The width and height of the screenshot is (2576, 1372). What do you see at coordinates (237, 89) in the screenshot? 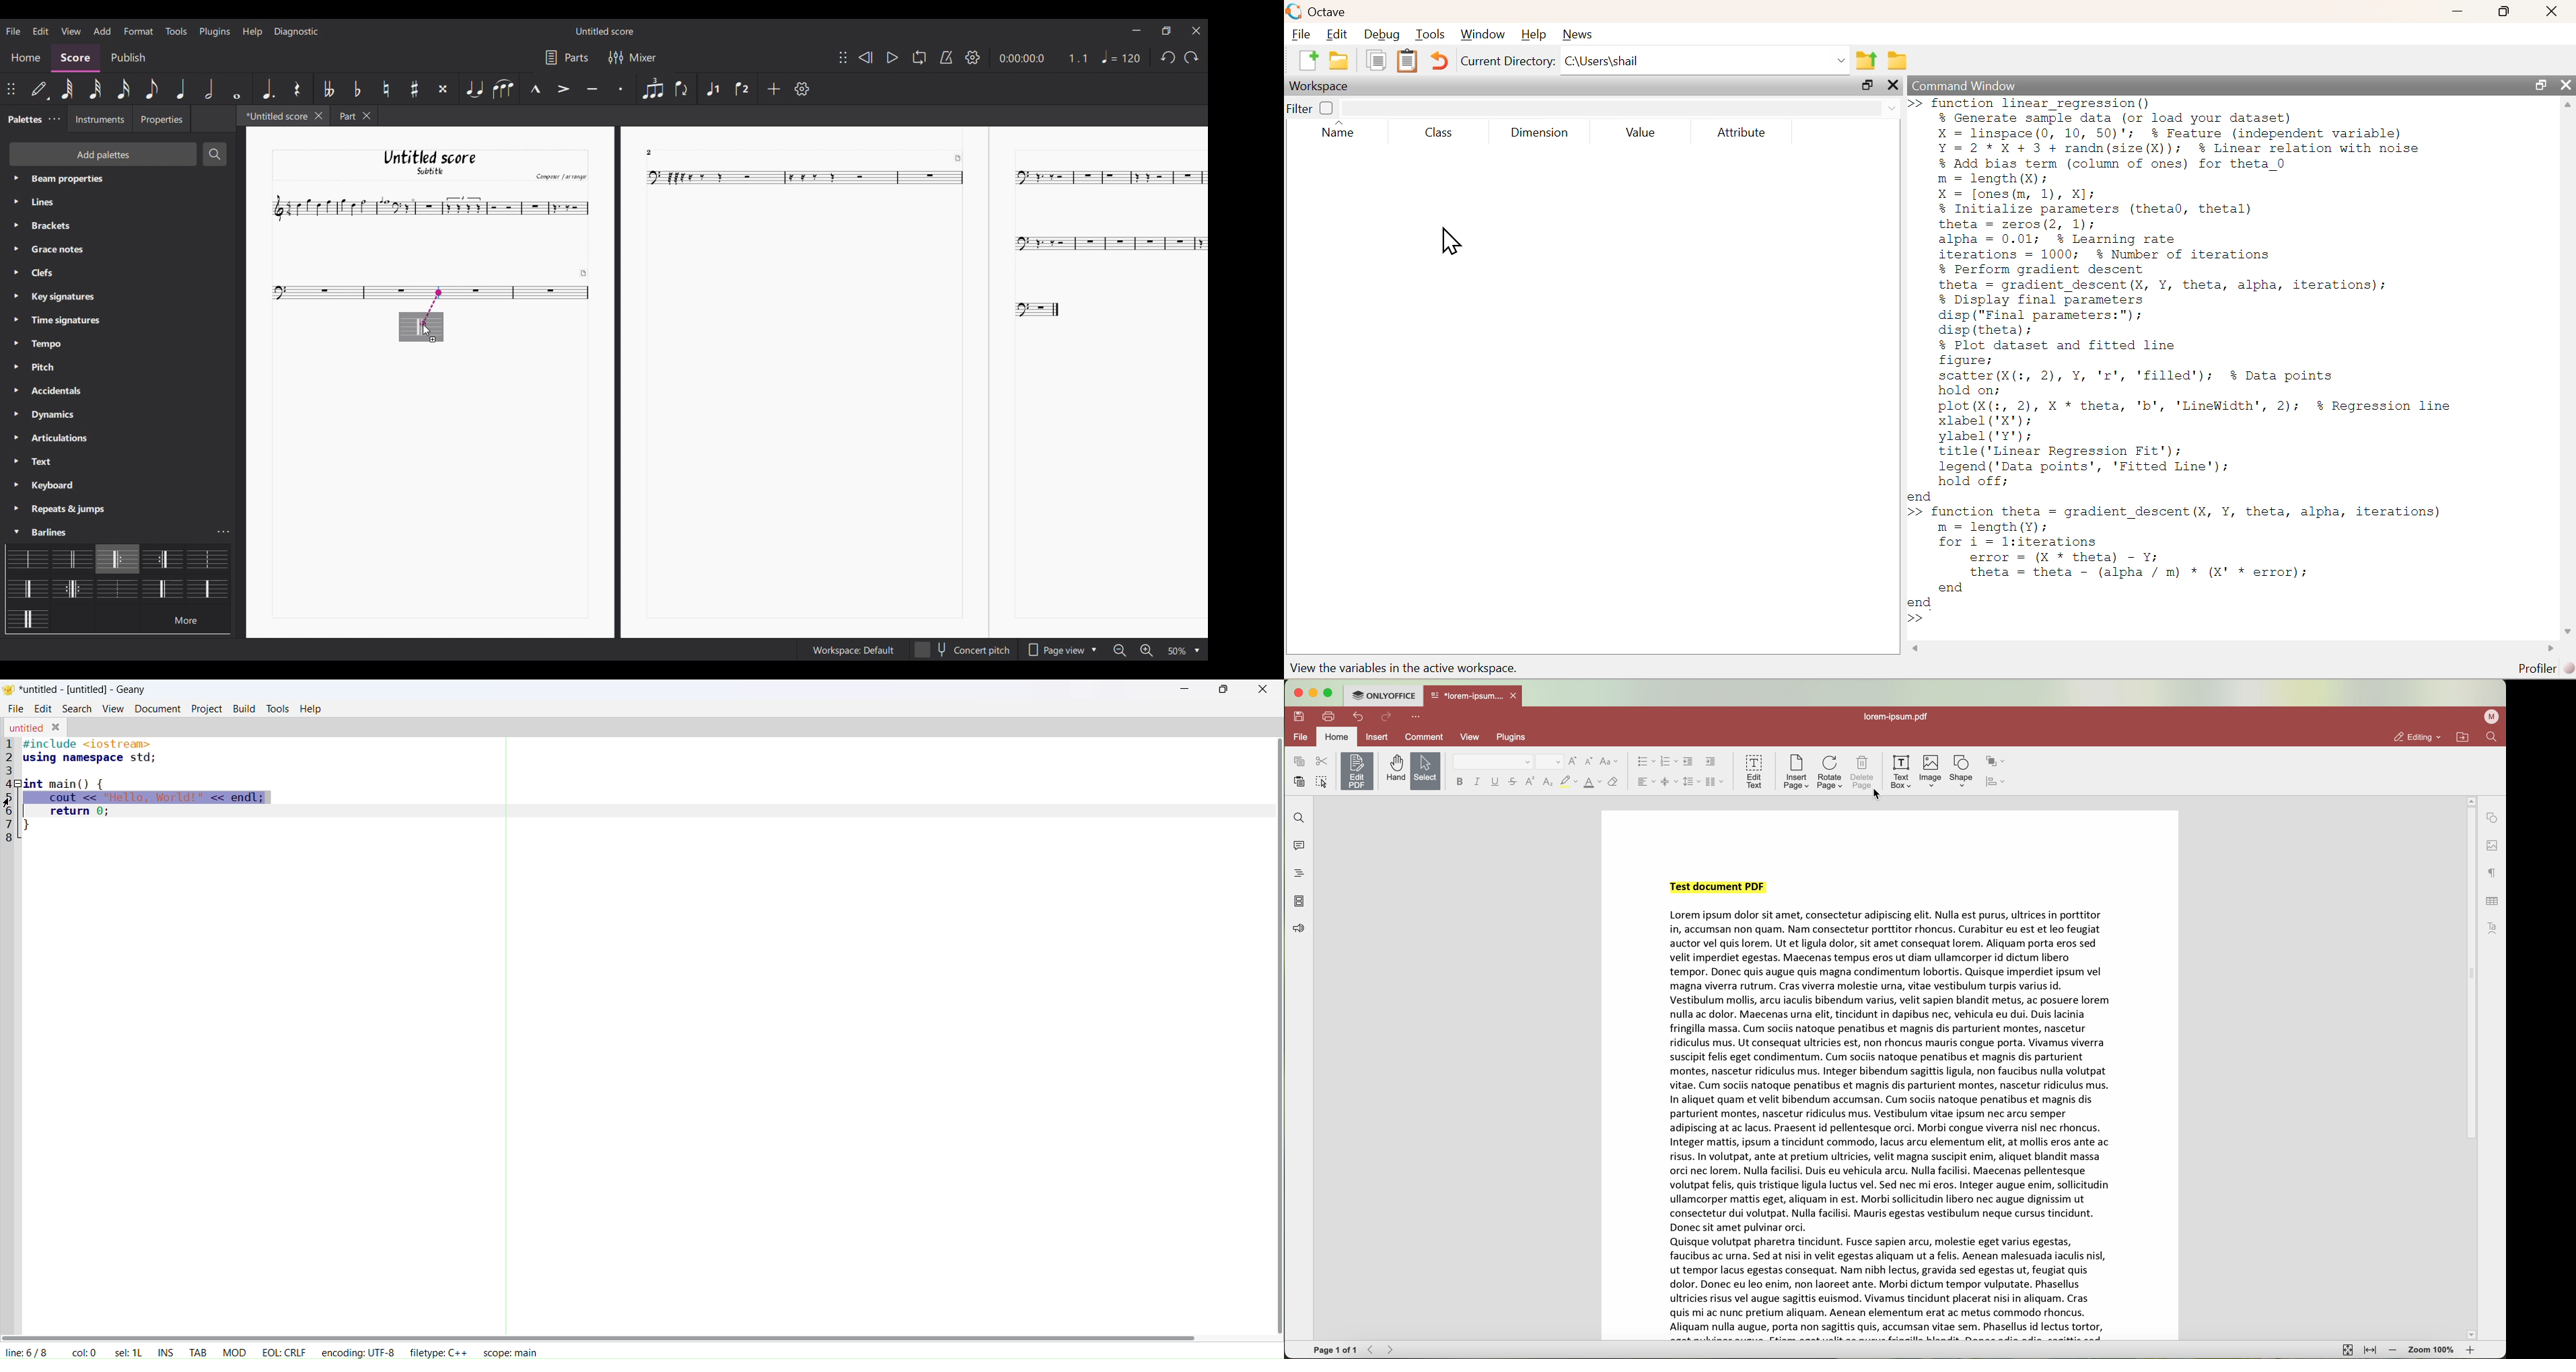
I see `Whole note` at bounding box center [237, 89].